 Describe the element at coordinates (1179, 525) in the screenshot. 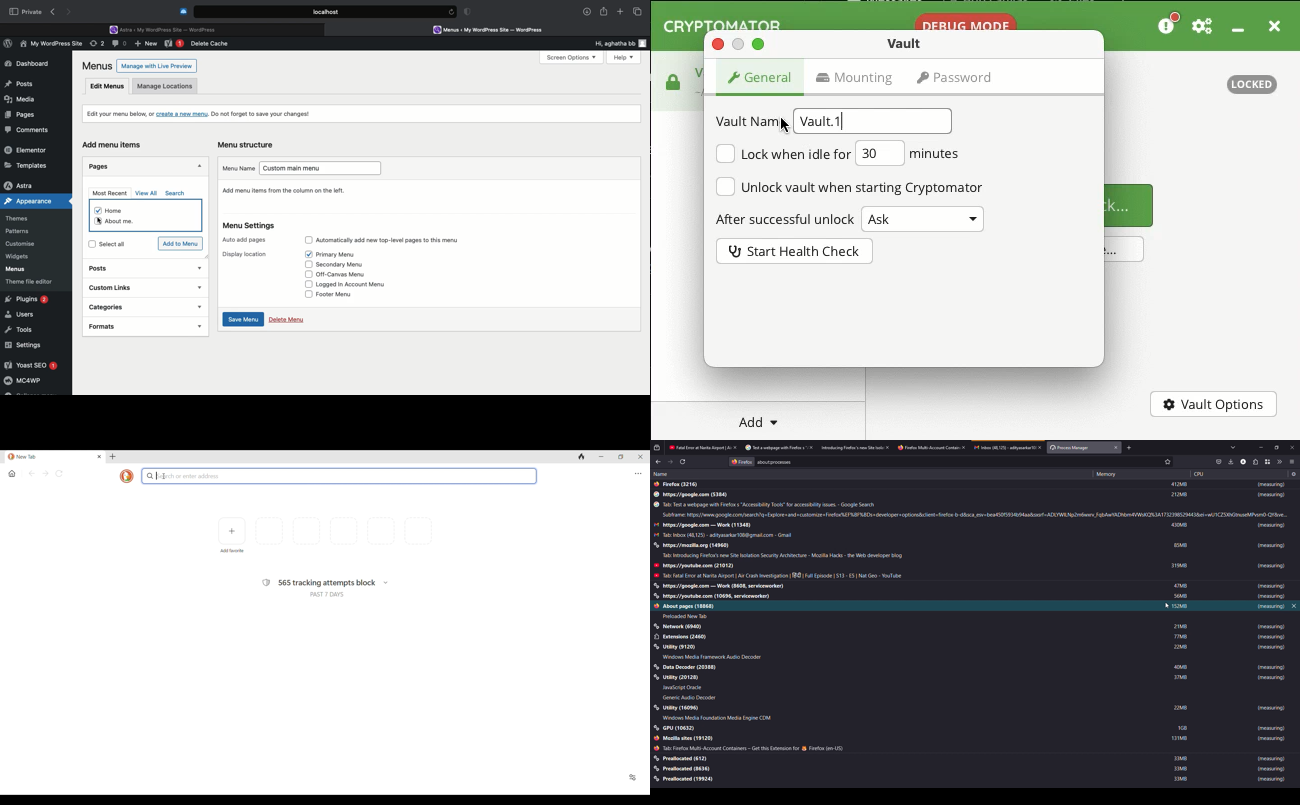

I see `430 mb` at that location.